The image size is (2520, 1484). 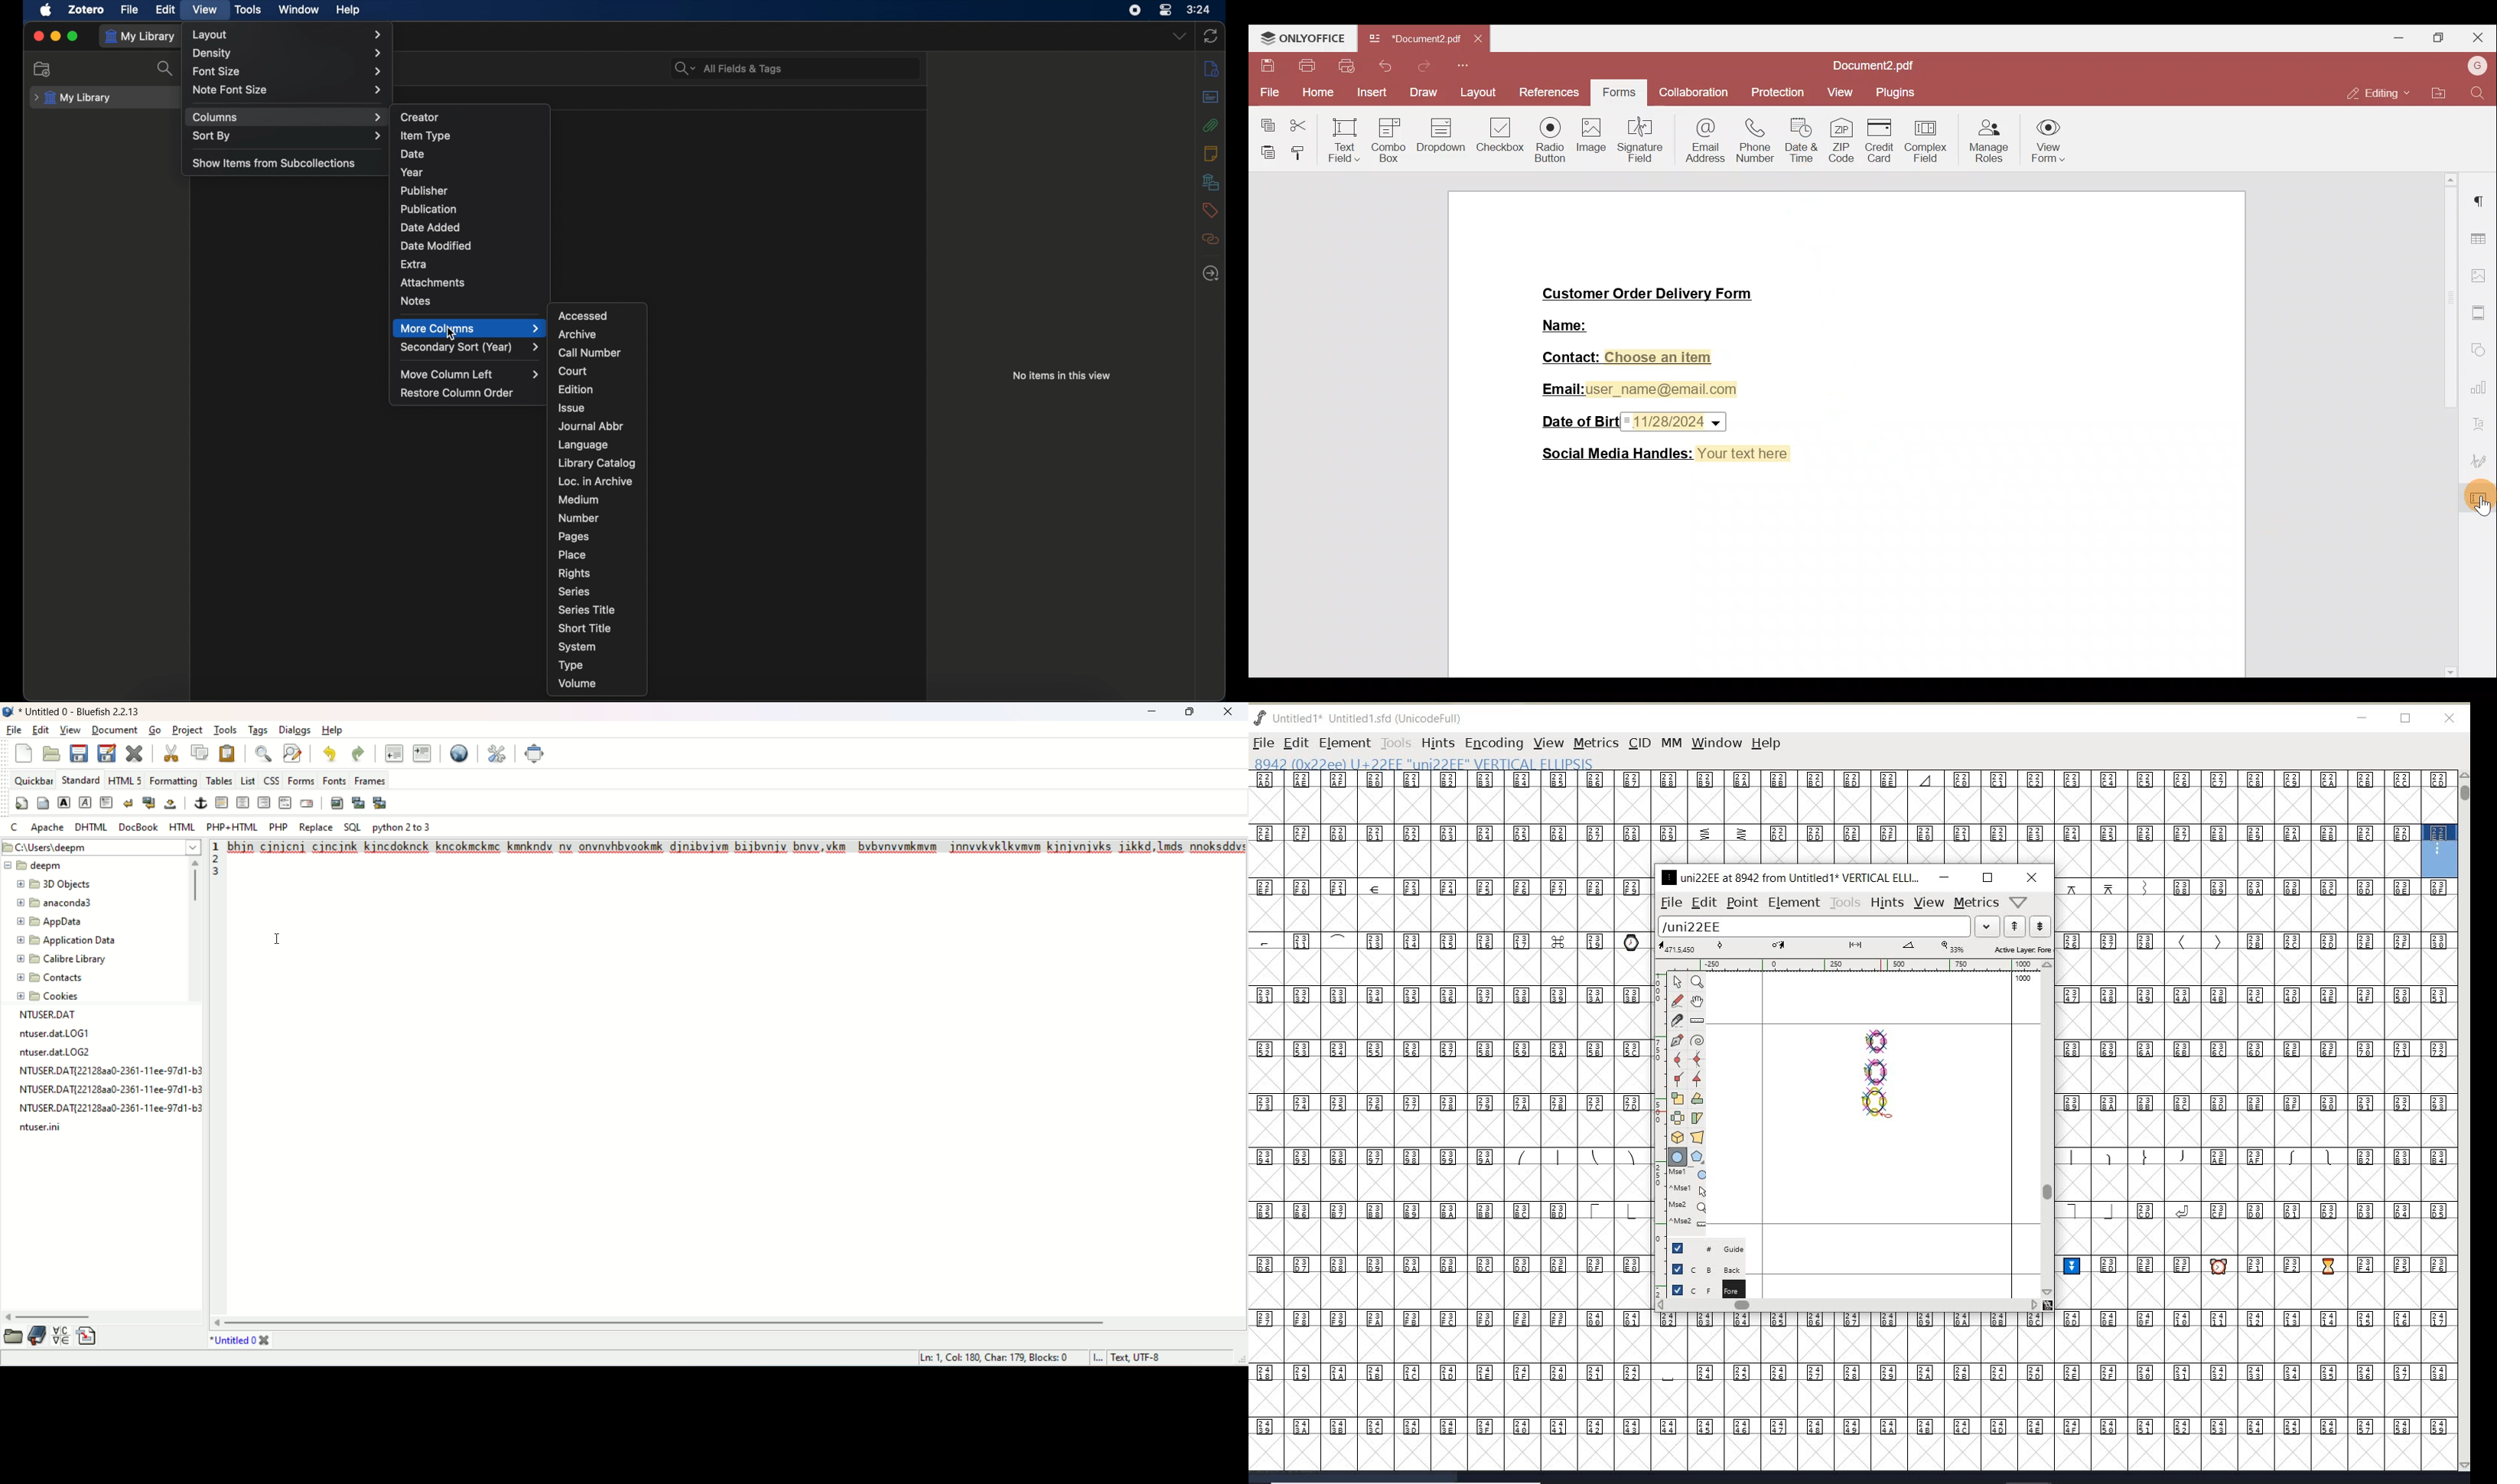 I want to click on help/window, so click(x=2019, y=901).